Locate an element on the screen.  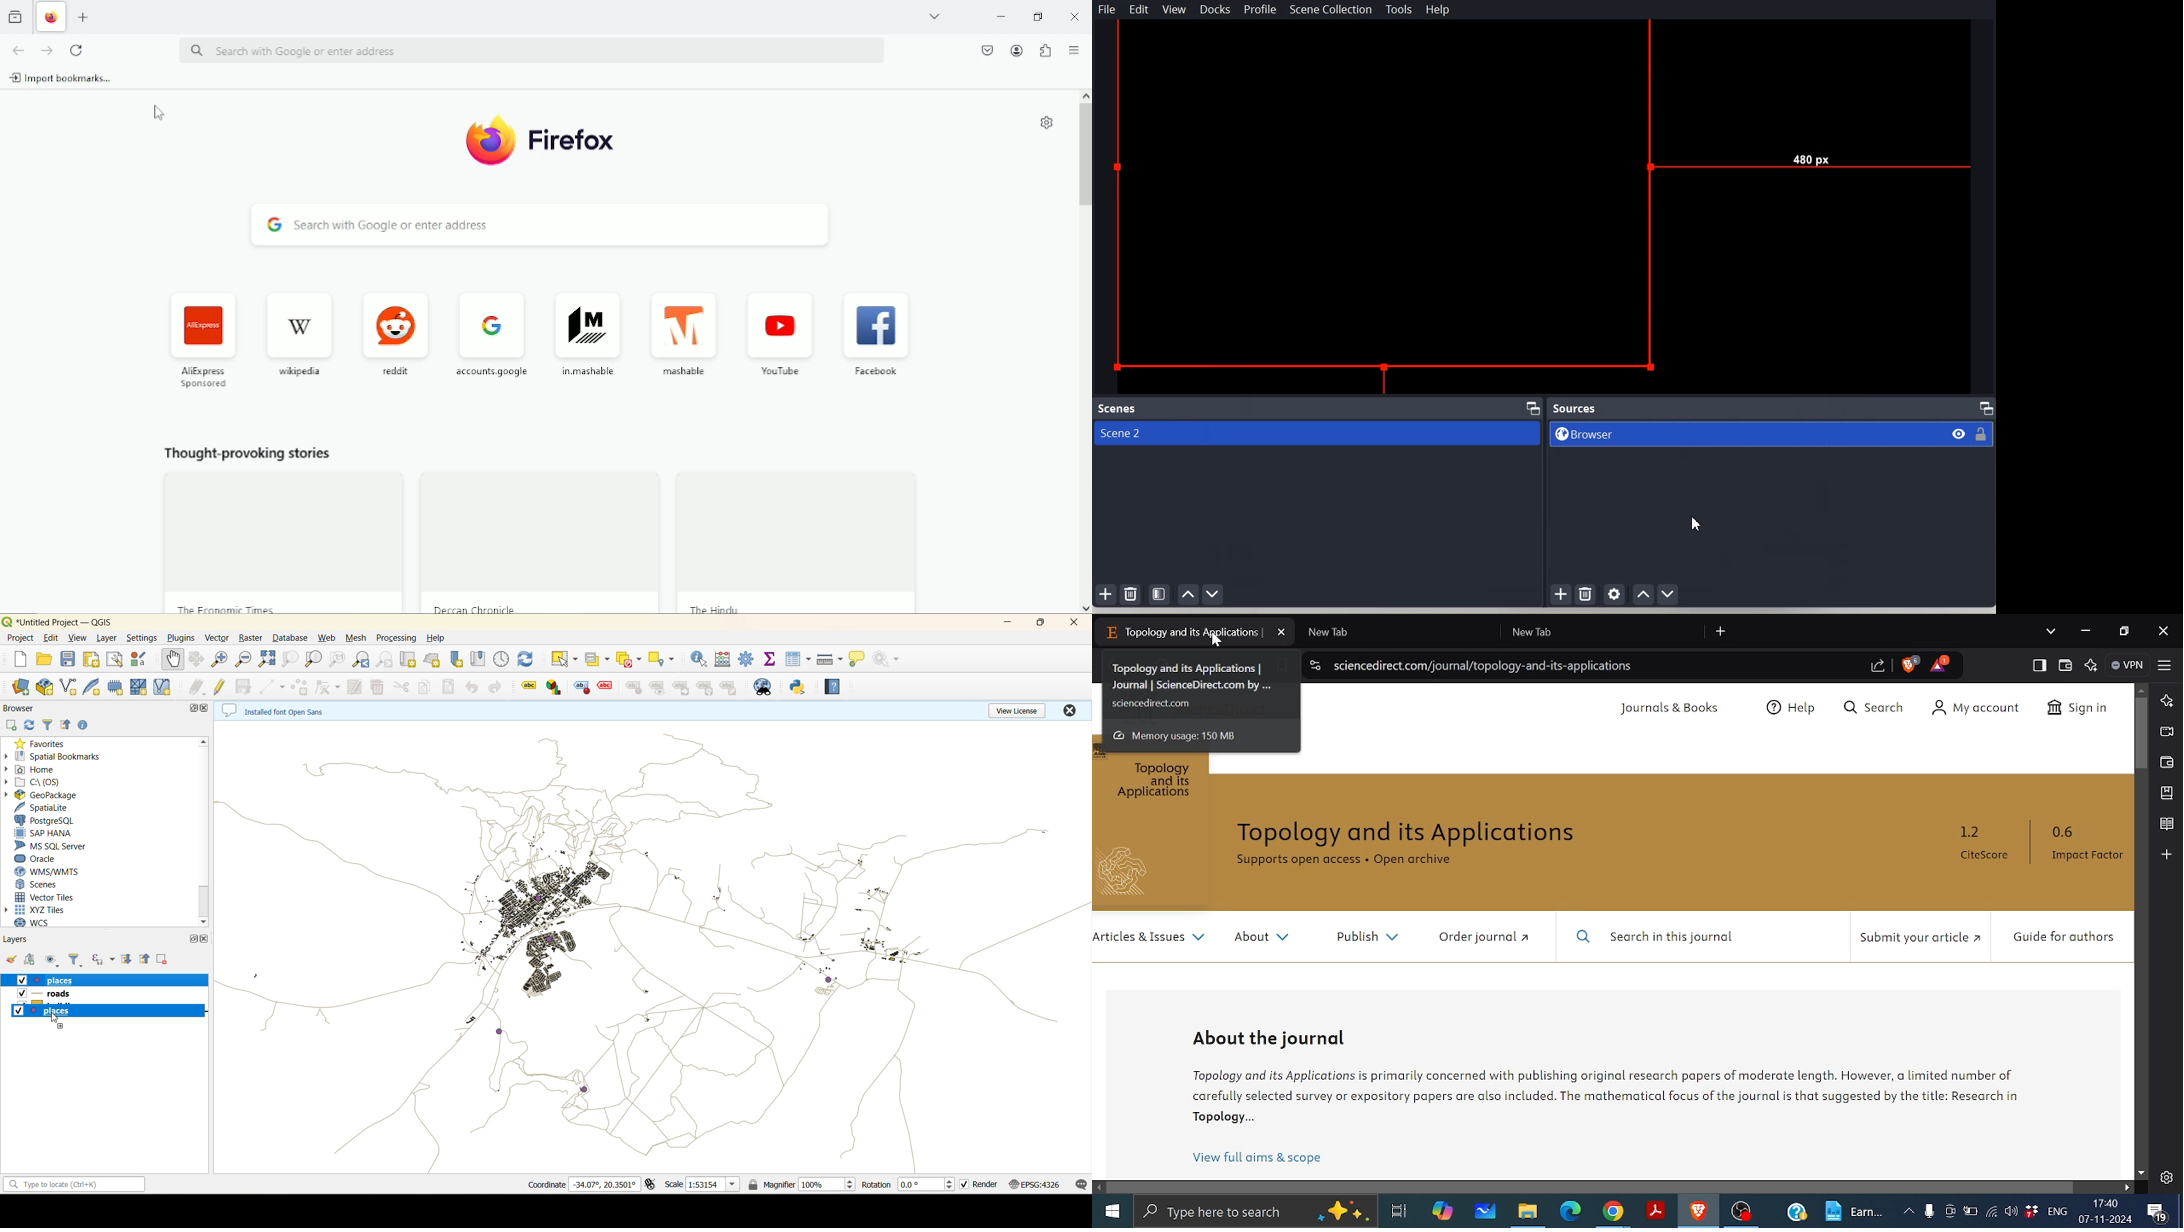
Bounding point is located at coordinates (1542, 207).